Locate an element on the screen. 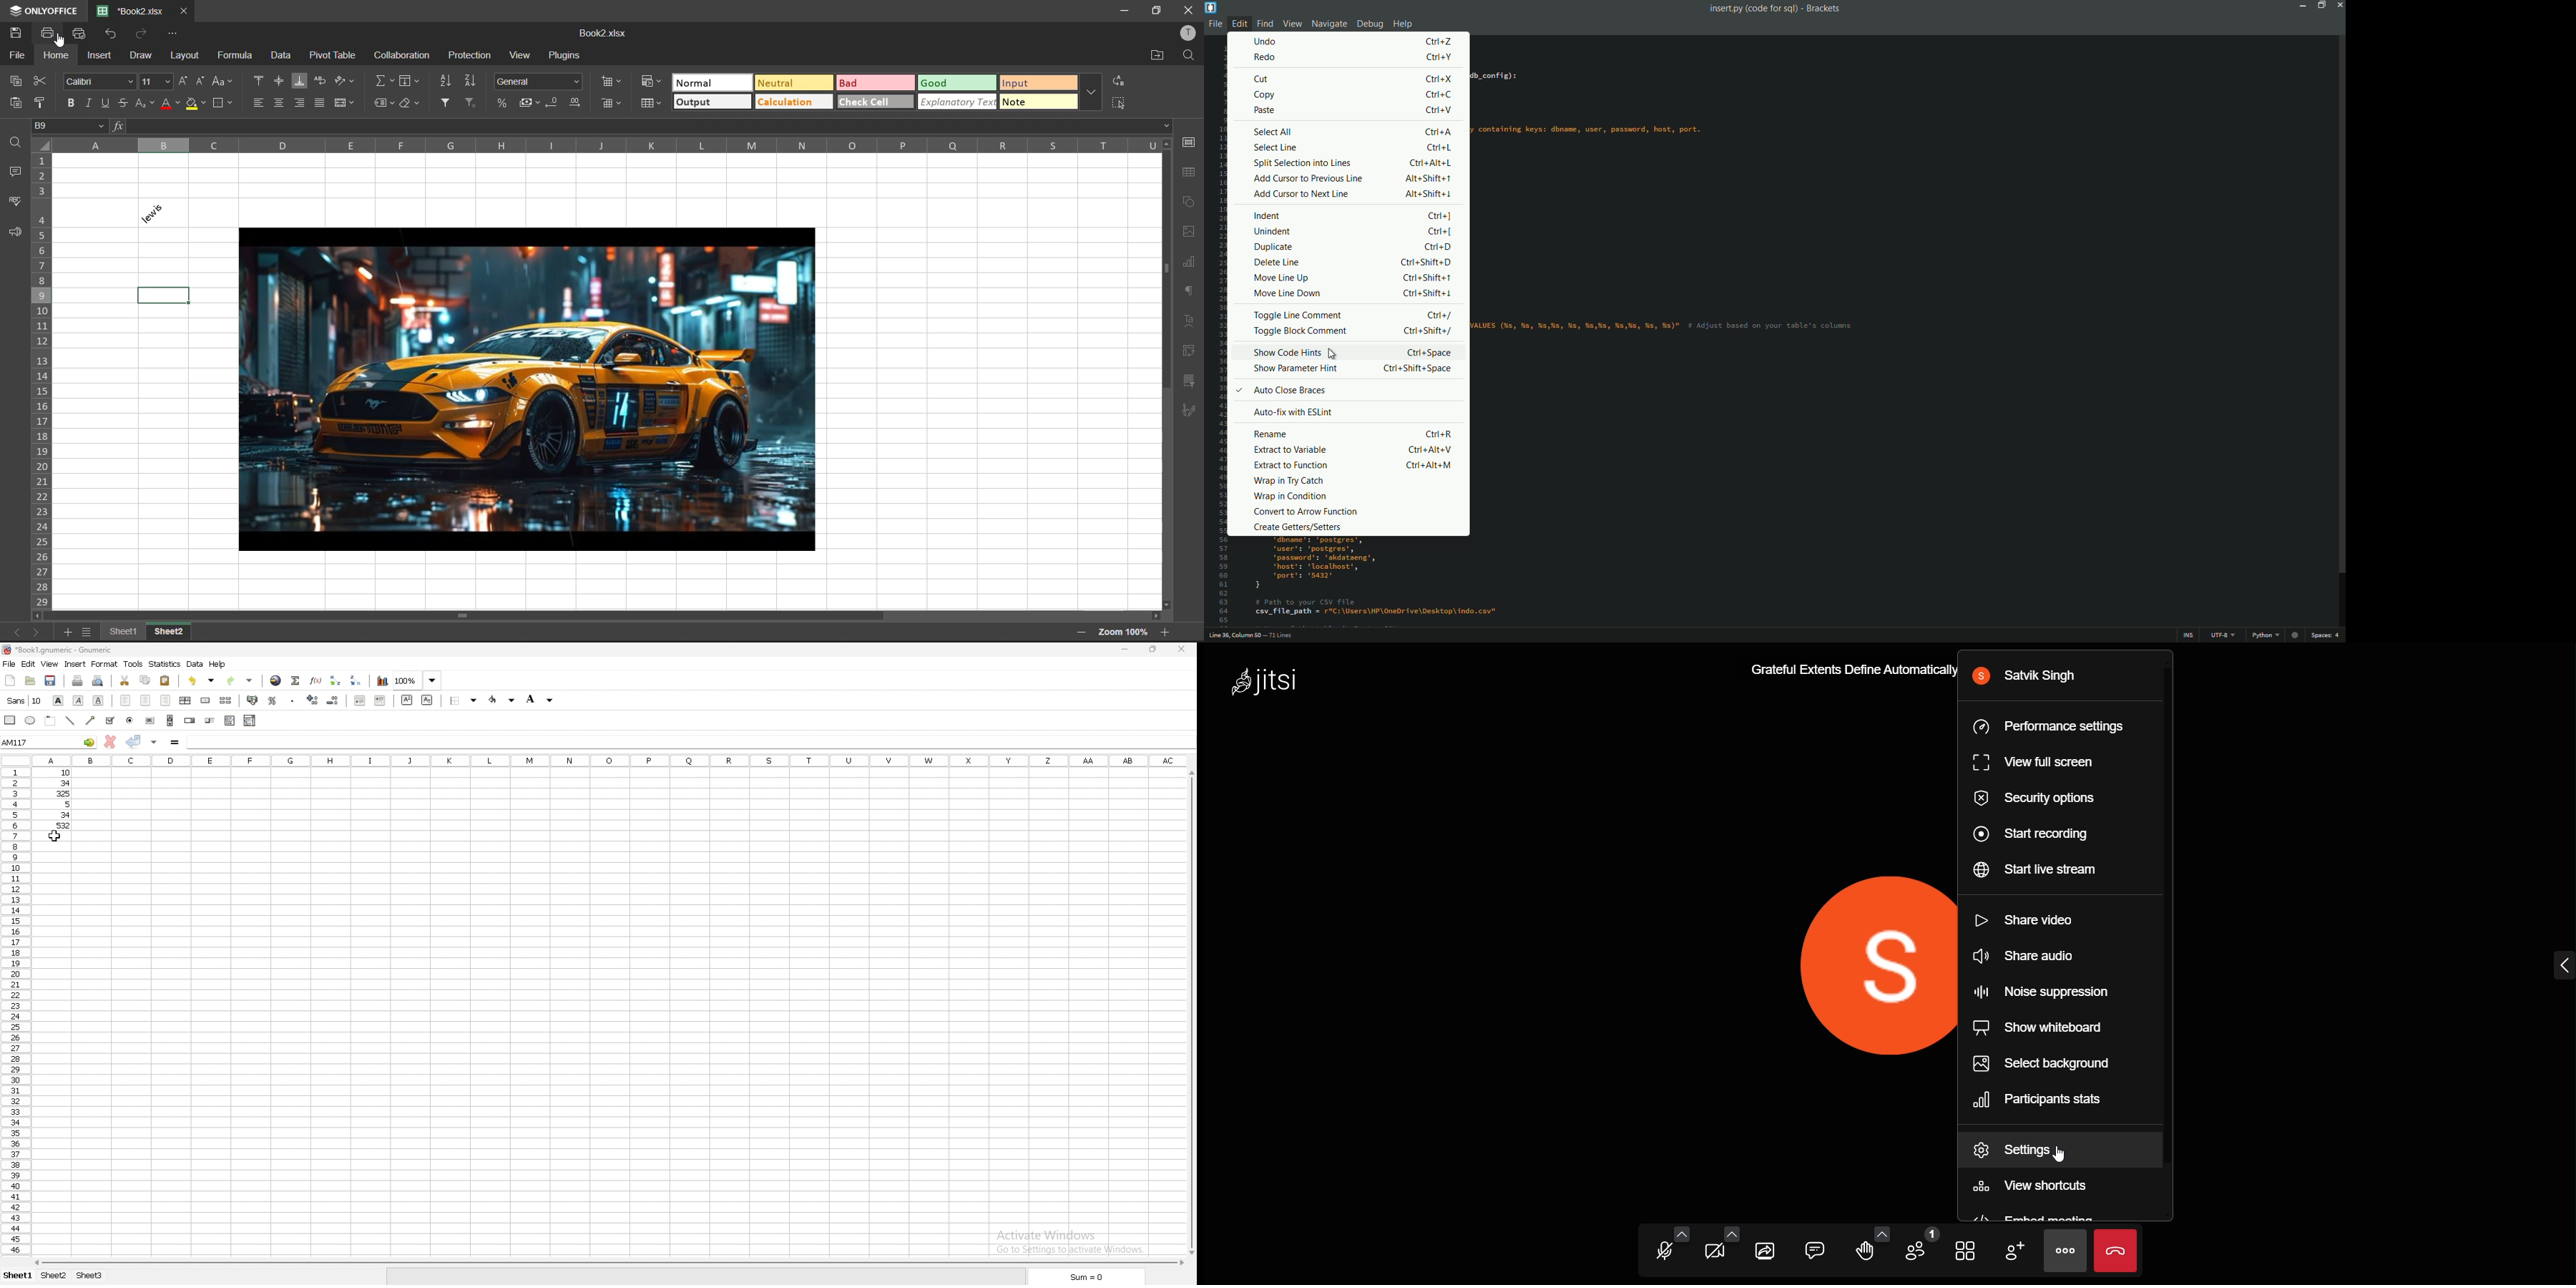  plugins is located at coordinates (564, 57).